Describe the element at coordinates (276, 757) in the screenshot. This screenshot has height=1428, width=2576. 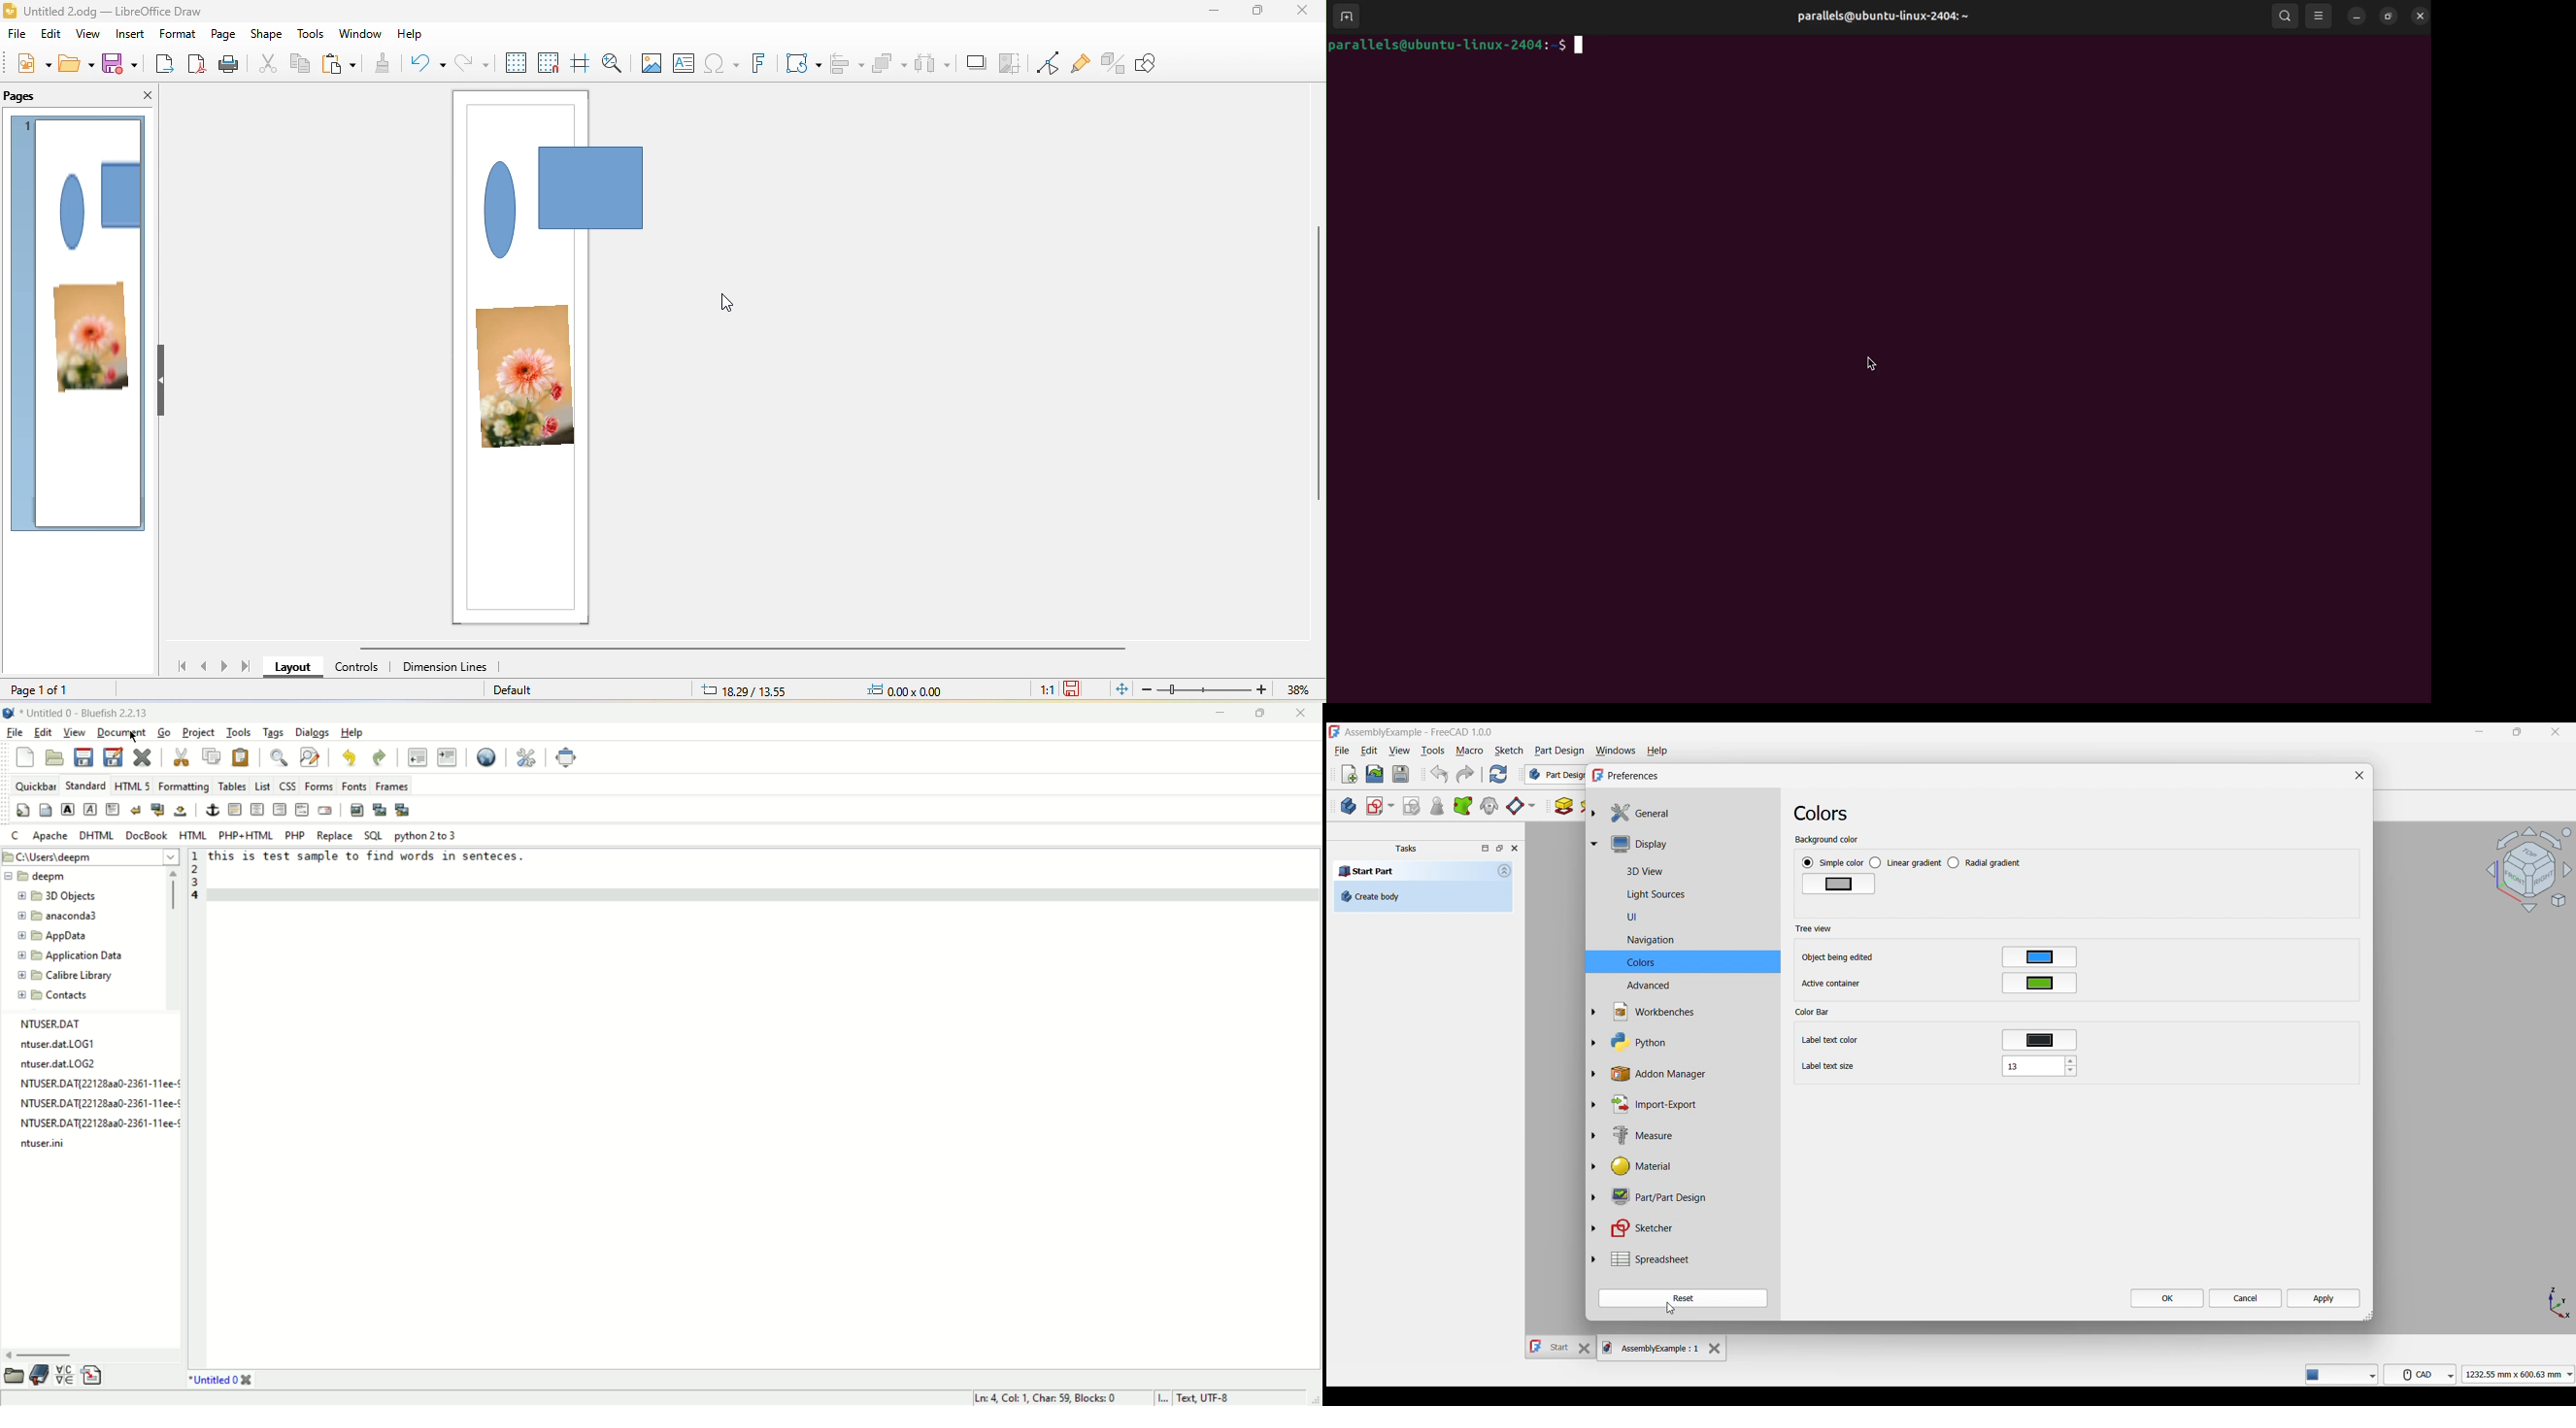
I see `find` at that location.